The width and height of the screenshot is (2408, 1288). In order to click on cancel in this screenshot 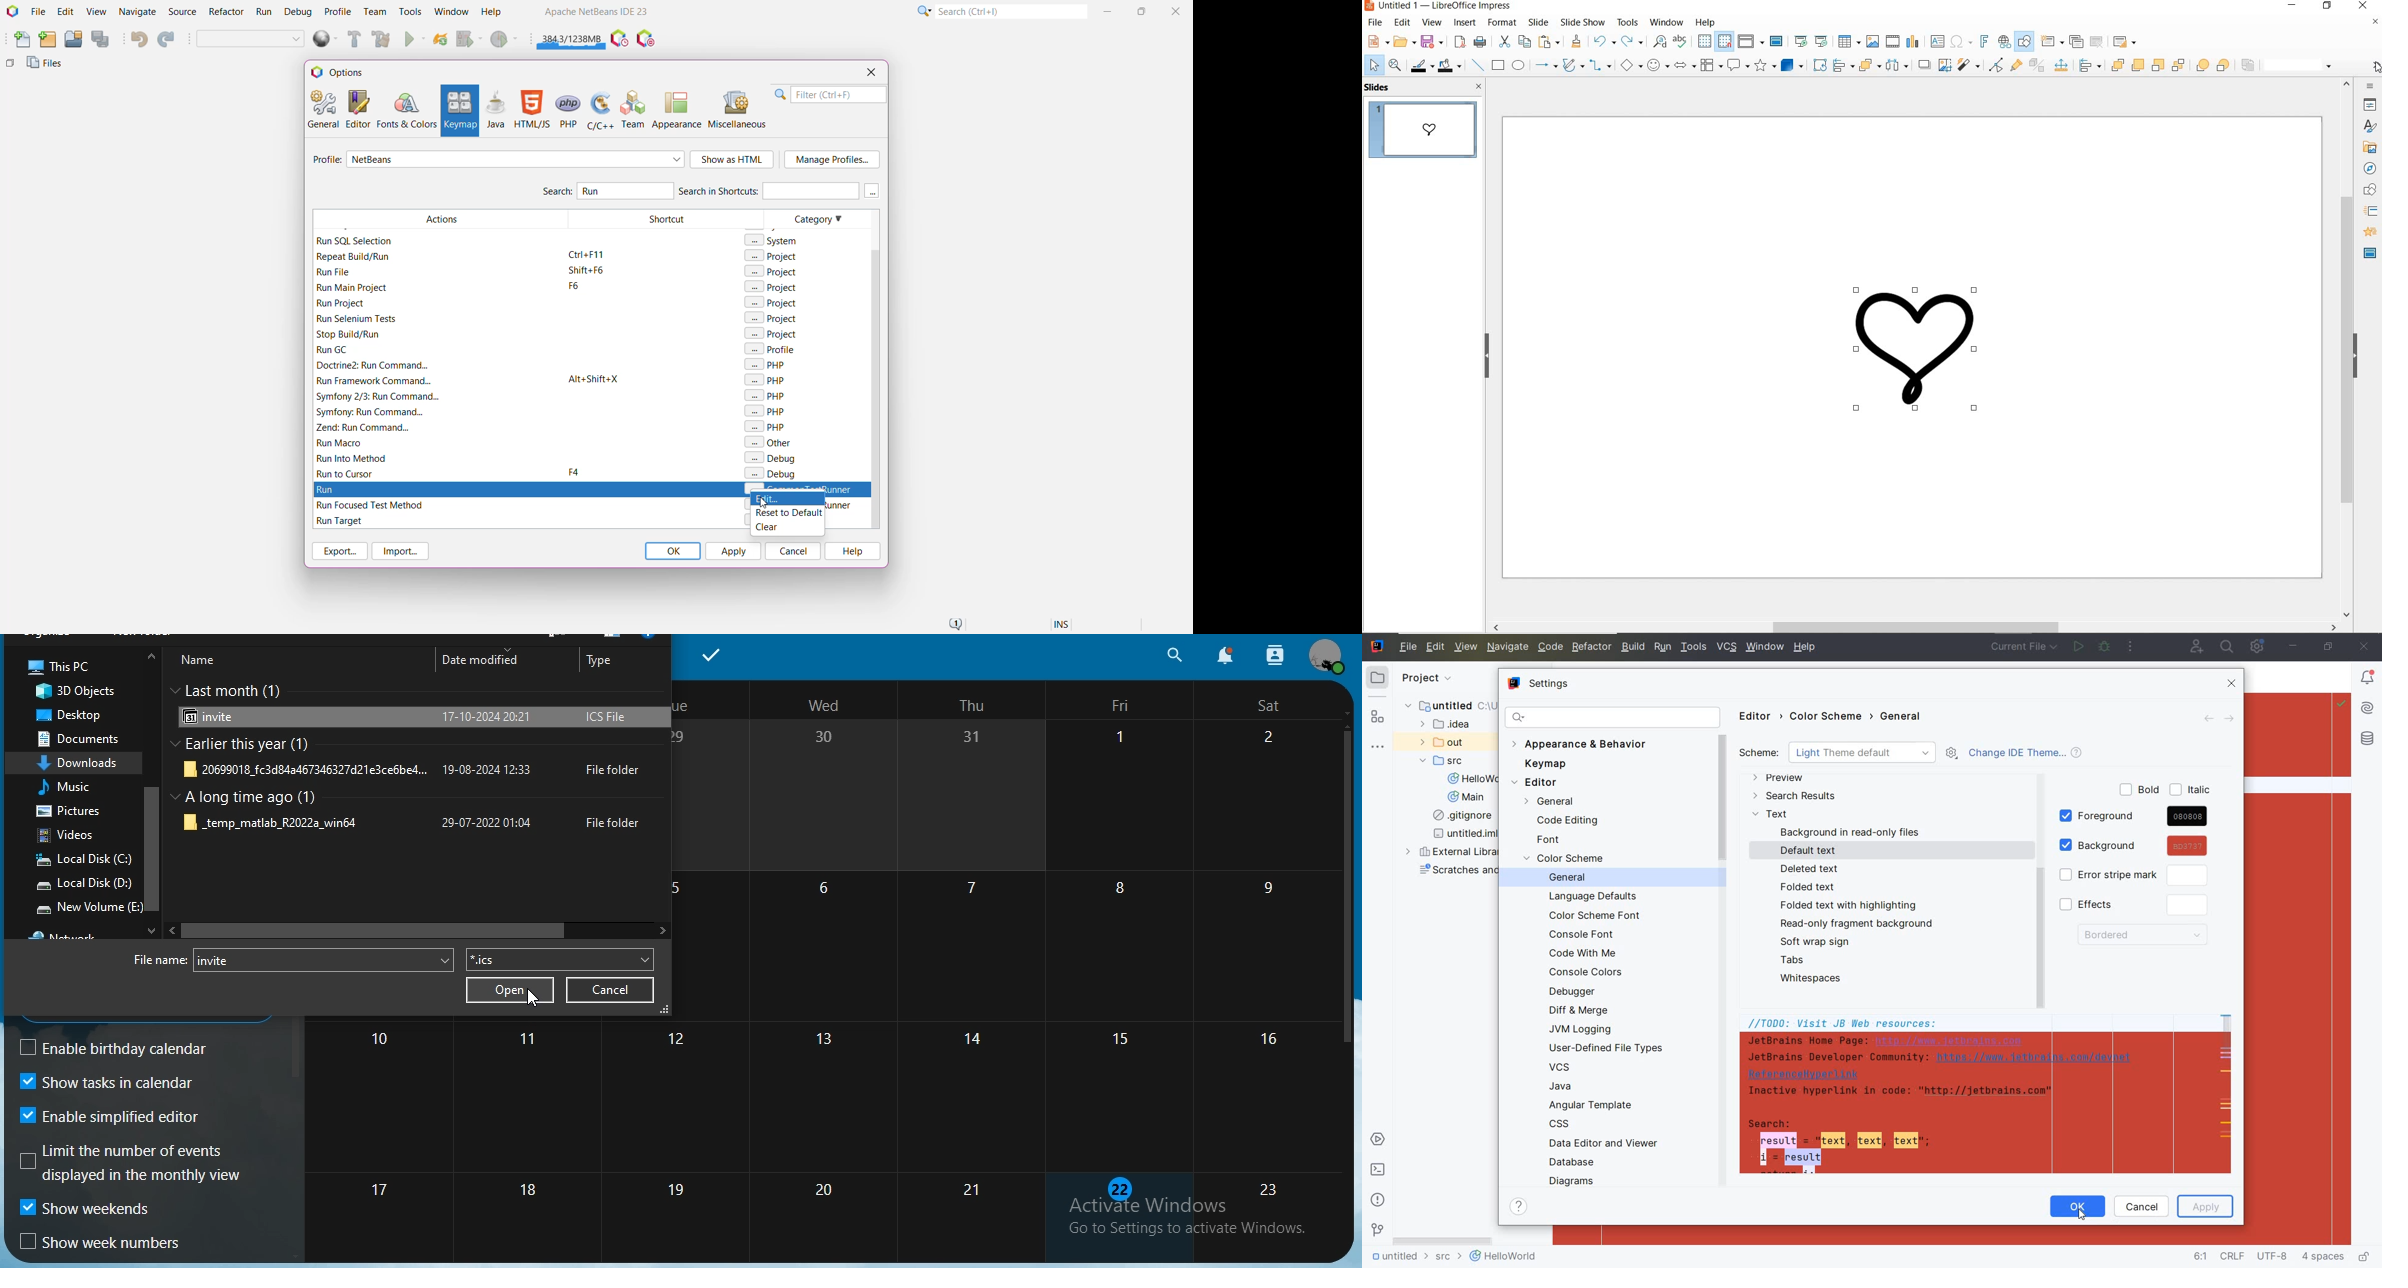, I will do `click(613, 990)`.